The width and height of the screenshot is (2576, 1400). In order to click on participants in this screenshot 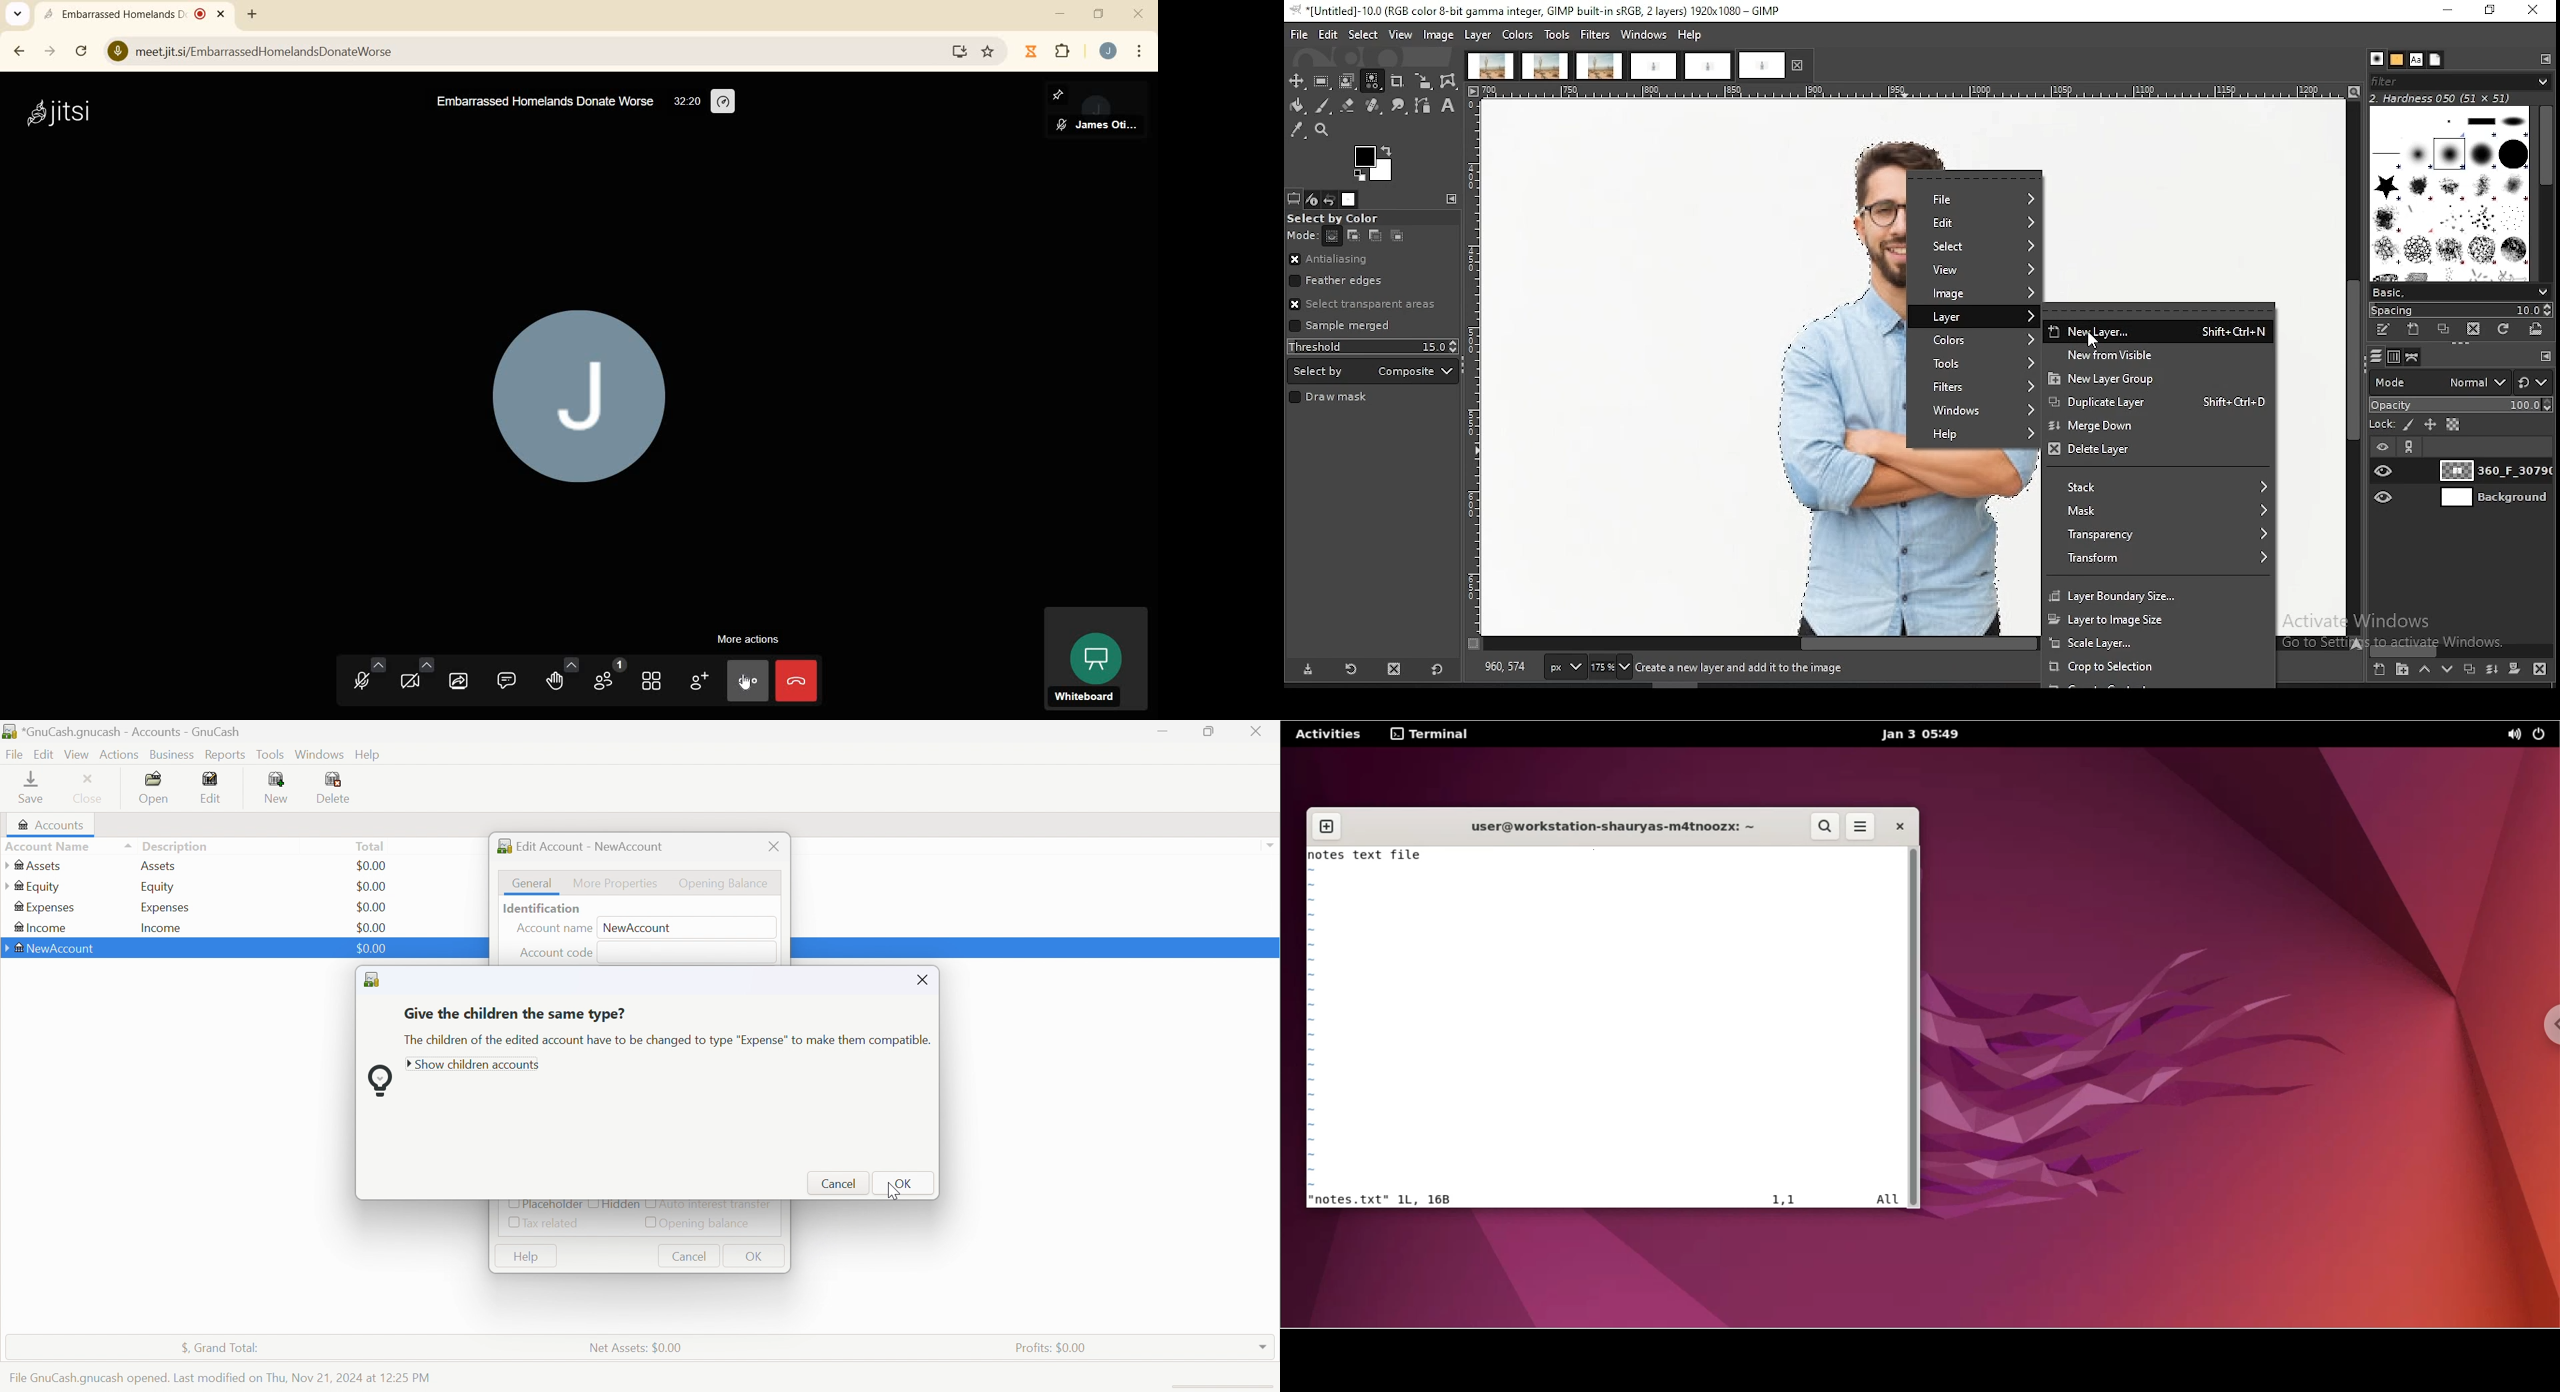, I will do `click(610, 679)`.